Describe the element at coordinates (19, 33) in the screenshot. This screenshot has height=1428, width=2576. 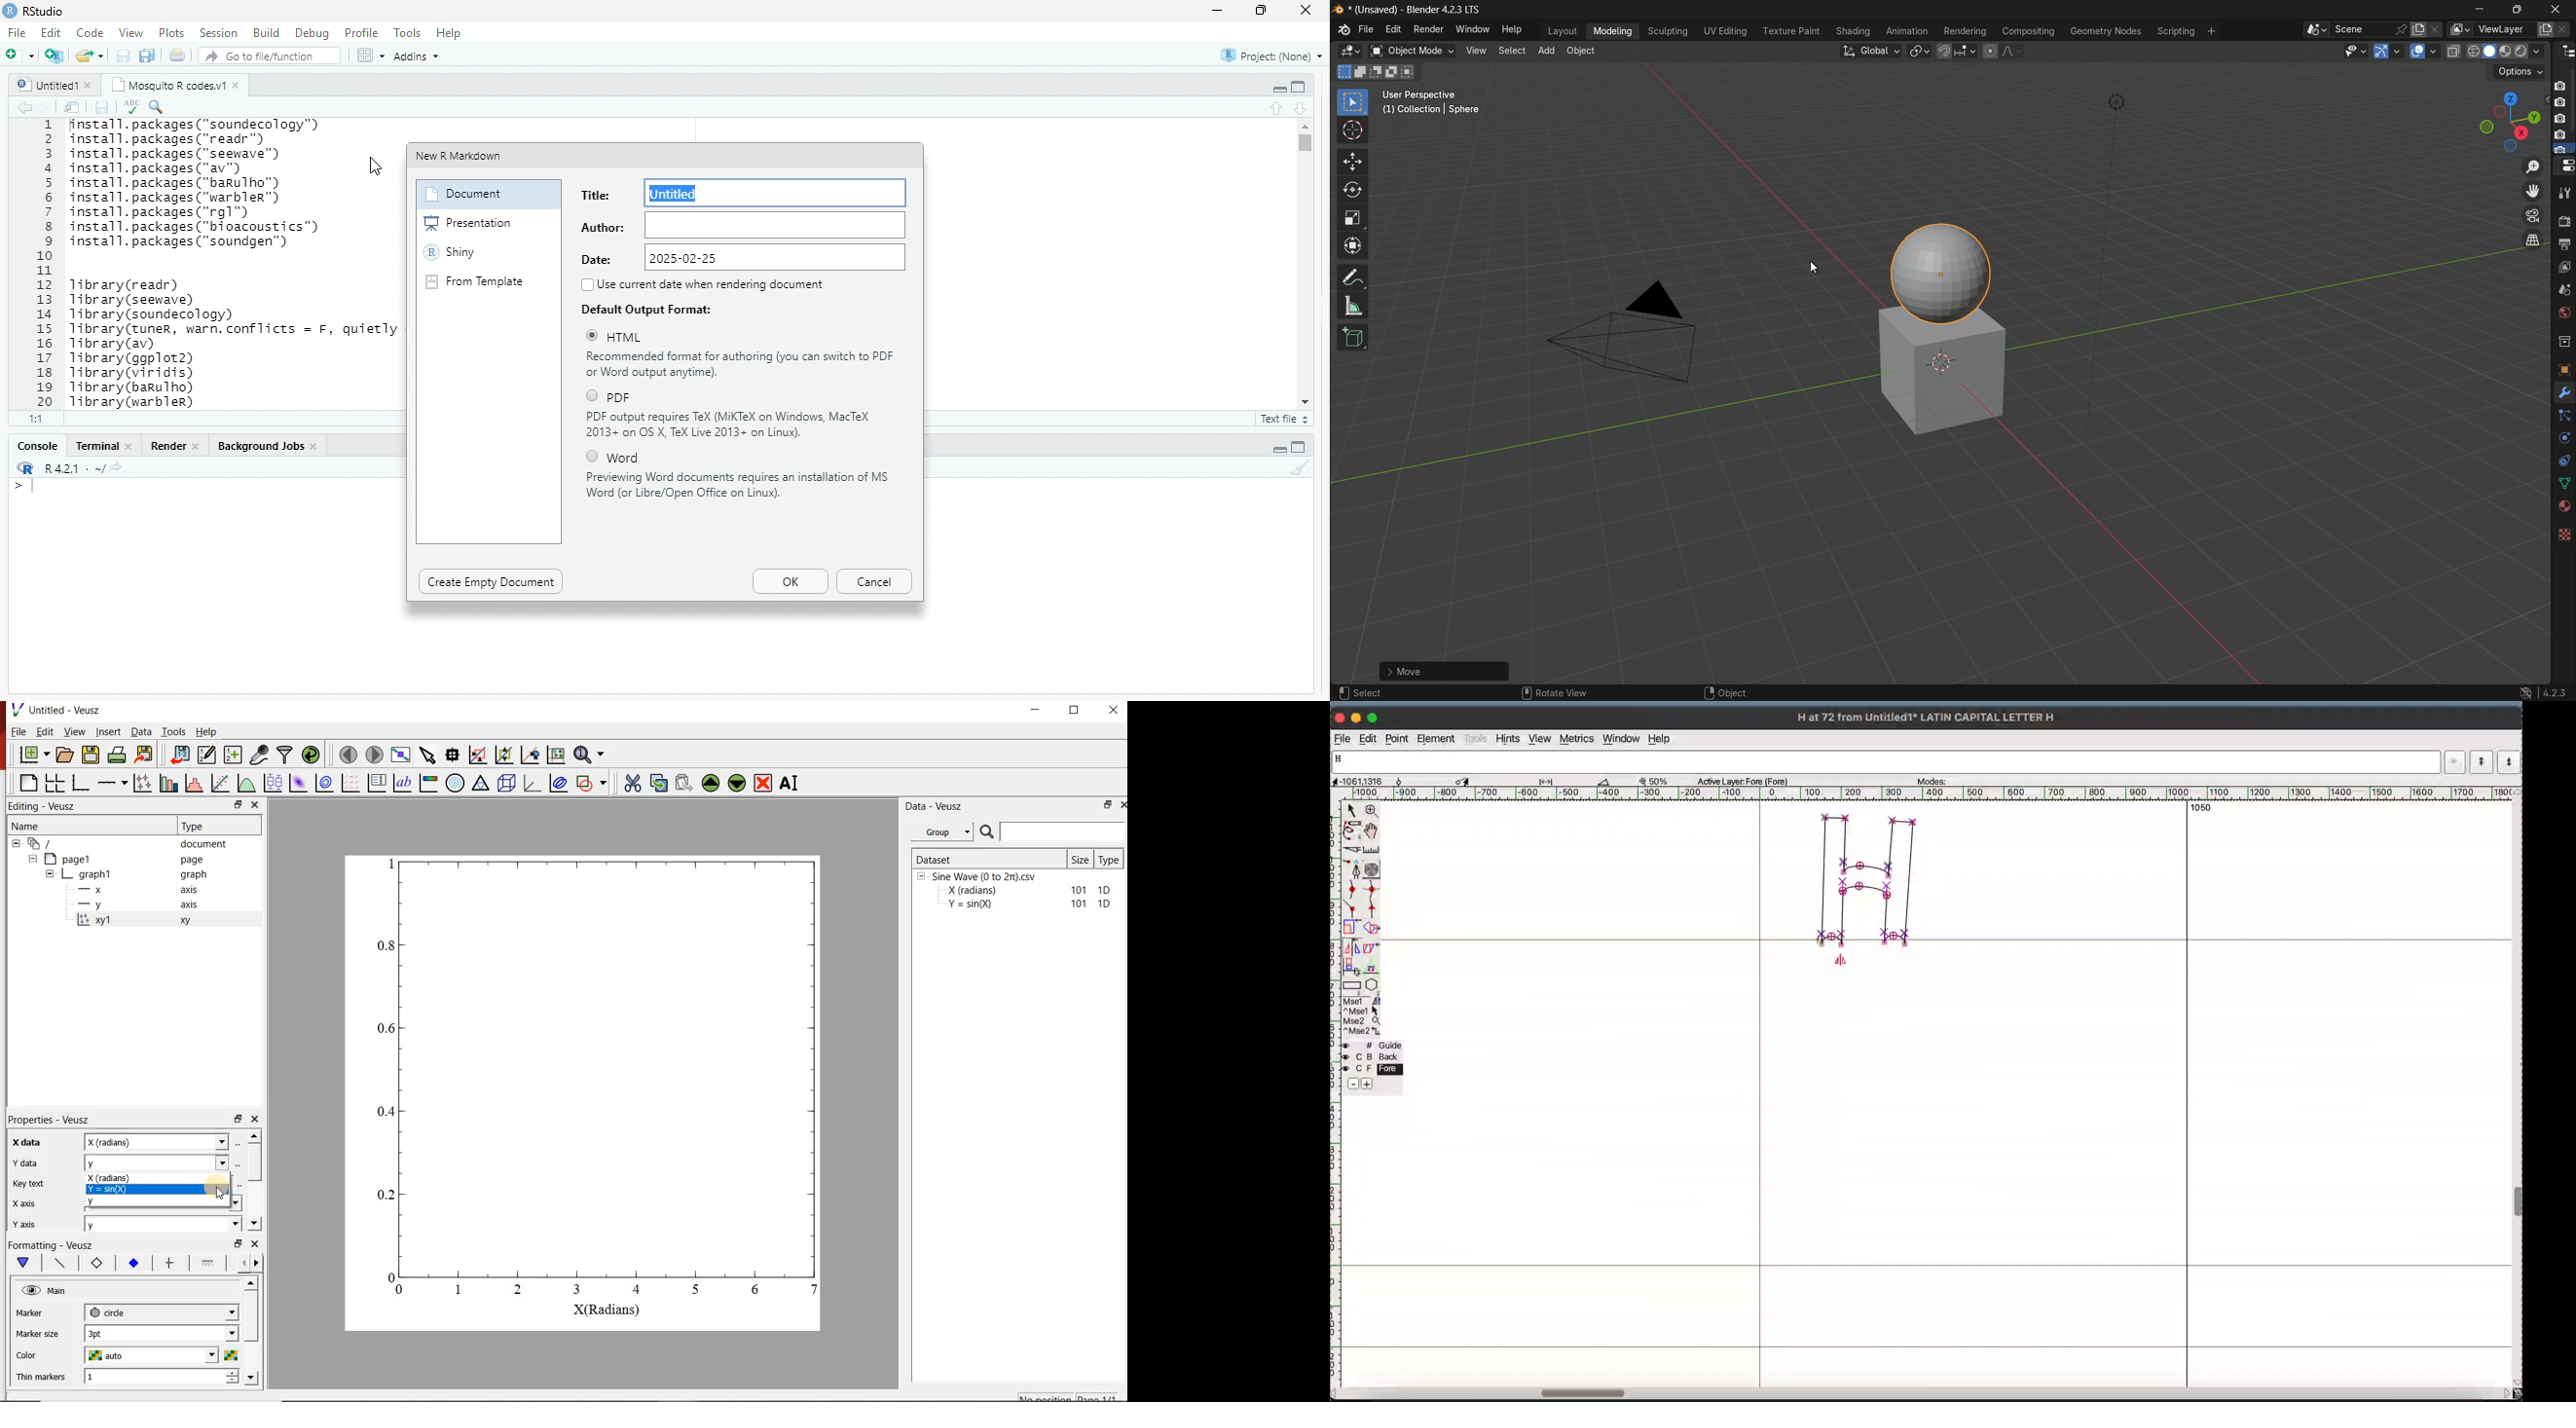
I see `File` at that location.